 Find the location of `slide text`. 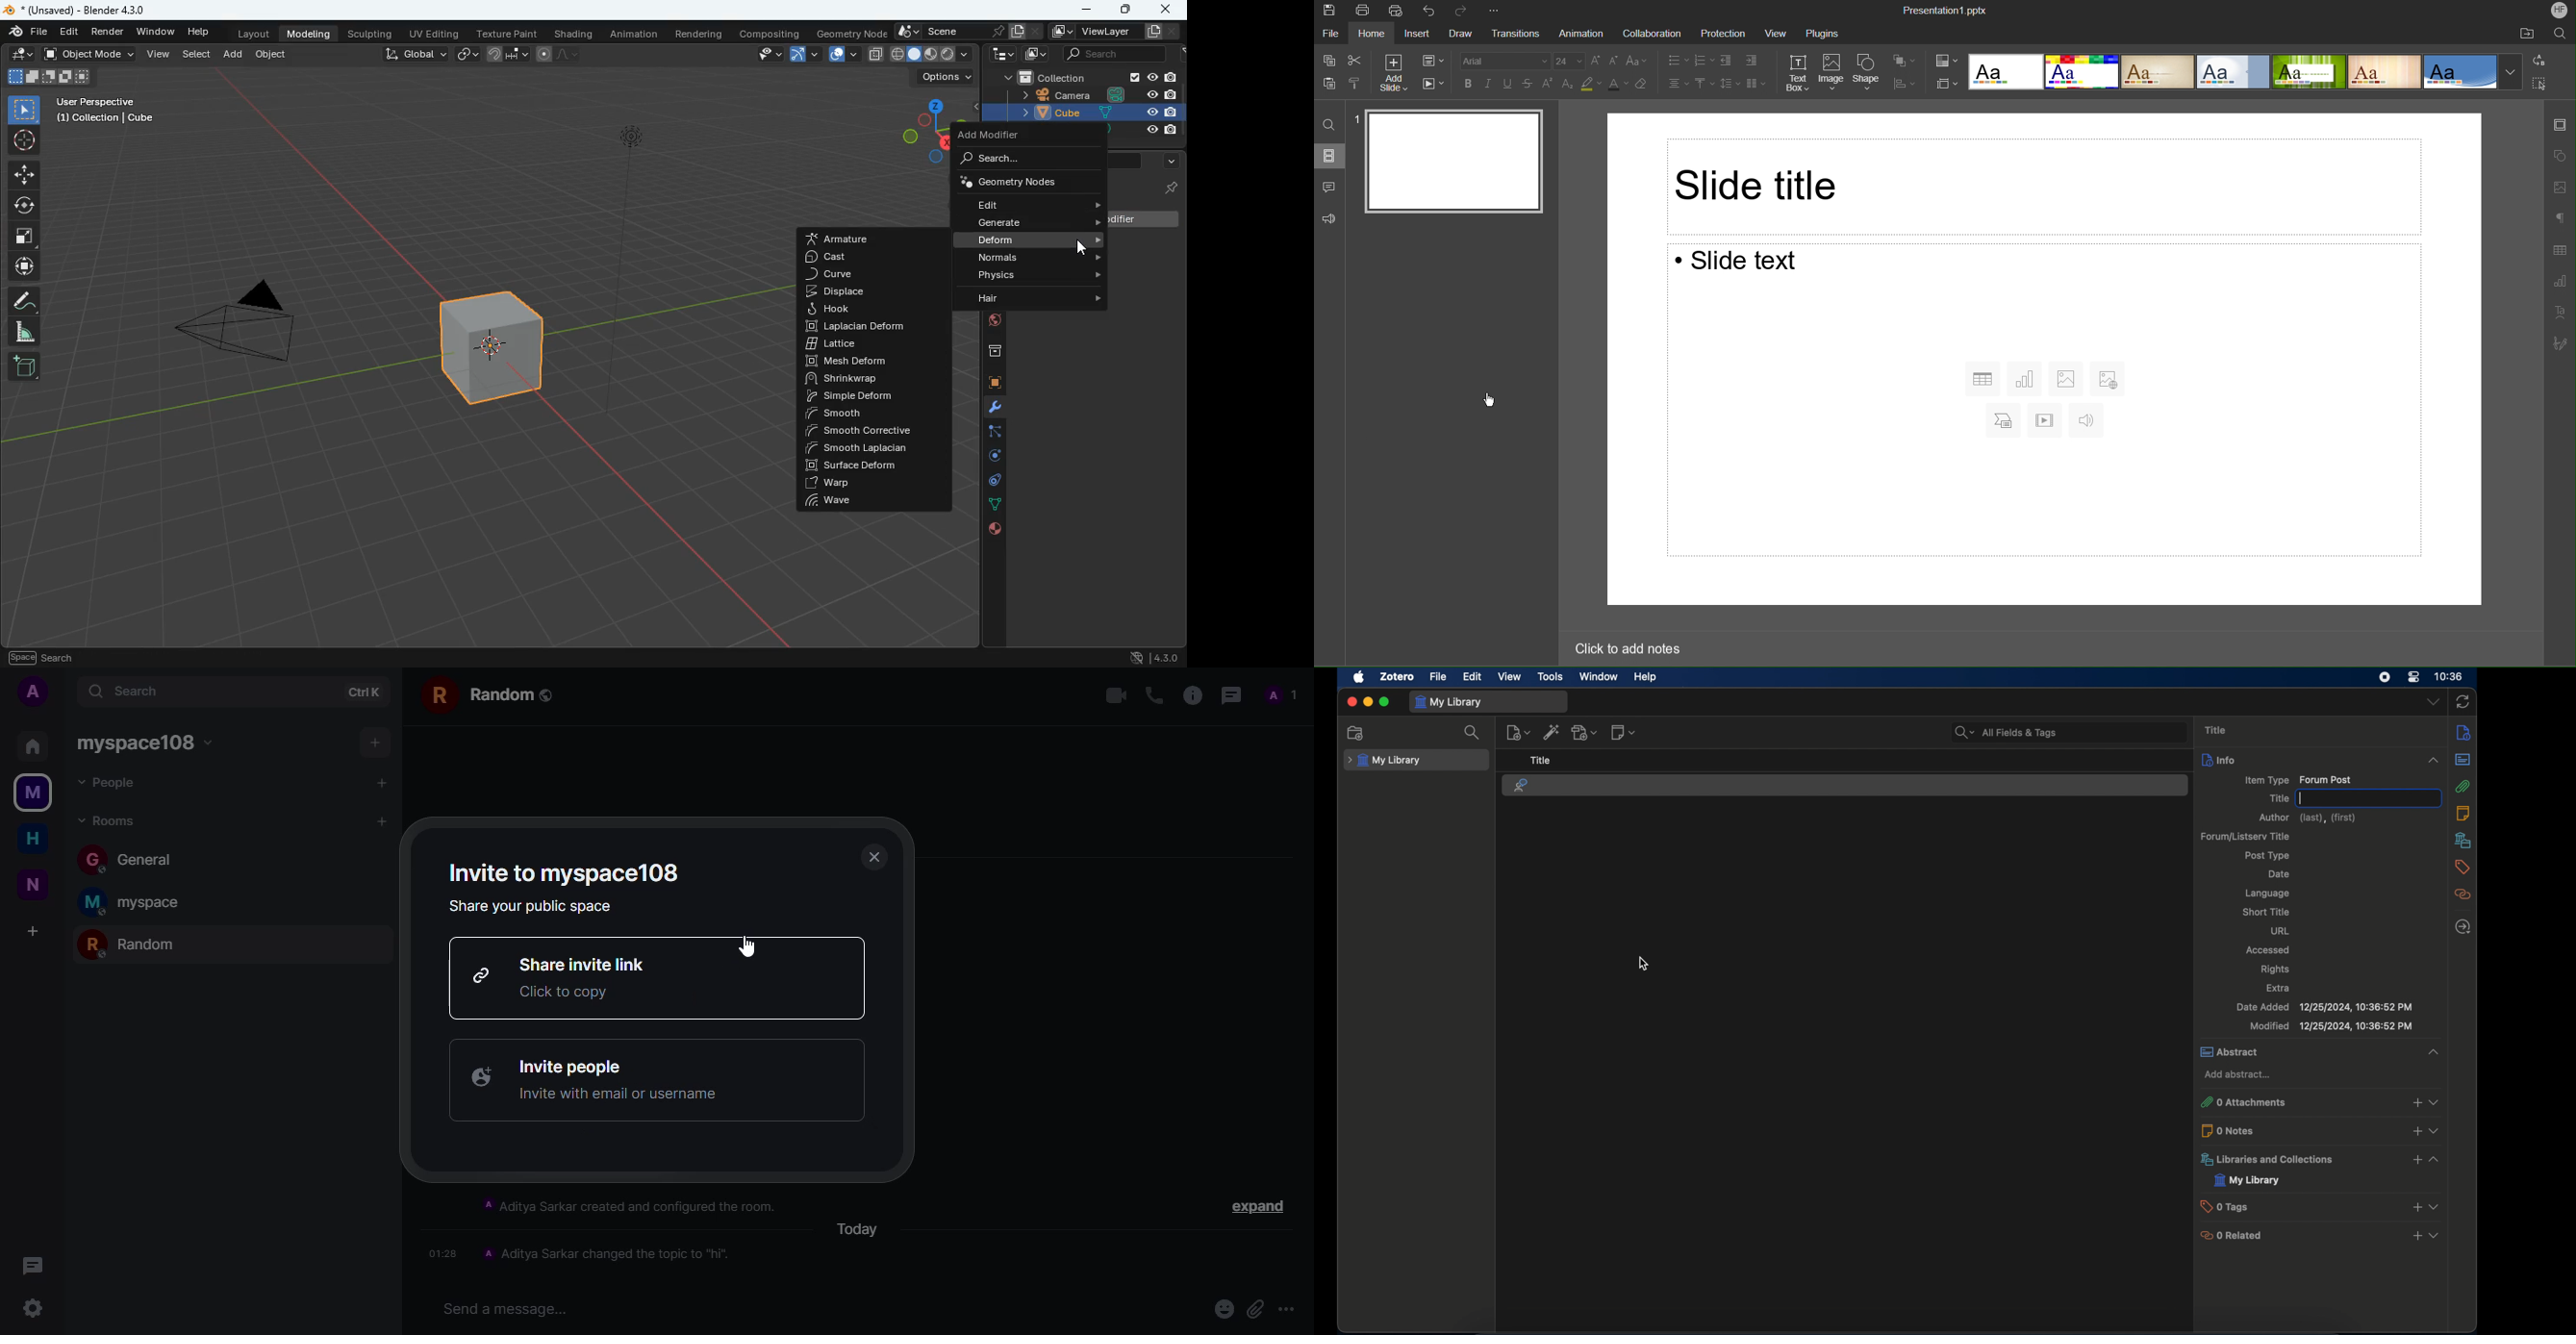

slide text is located at coordinates (2043, 400).